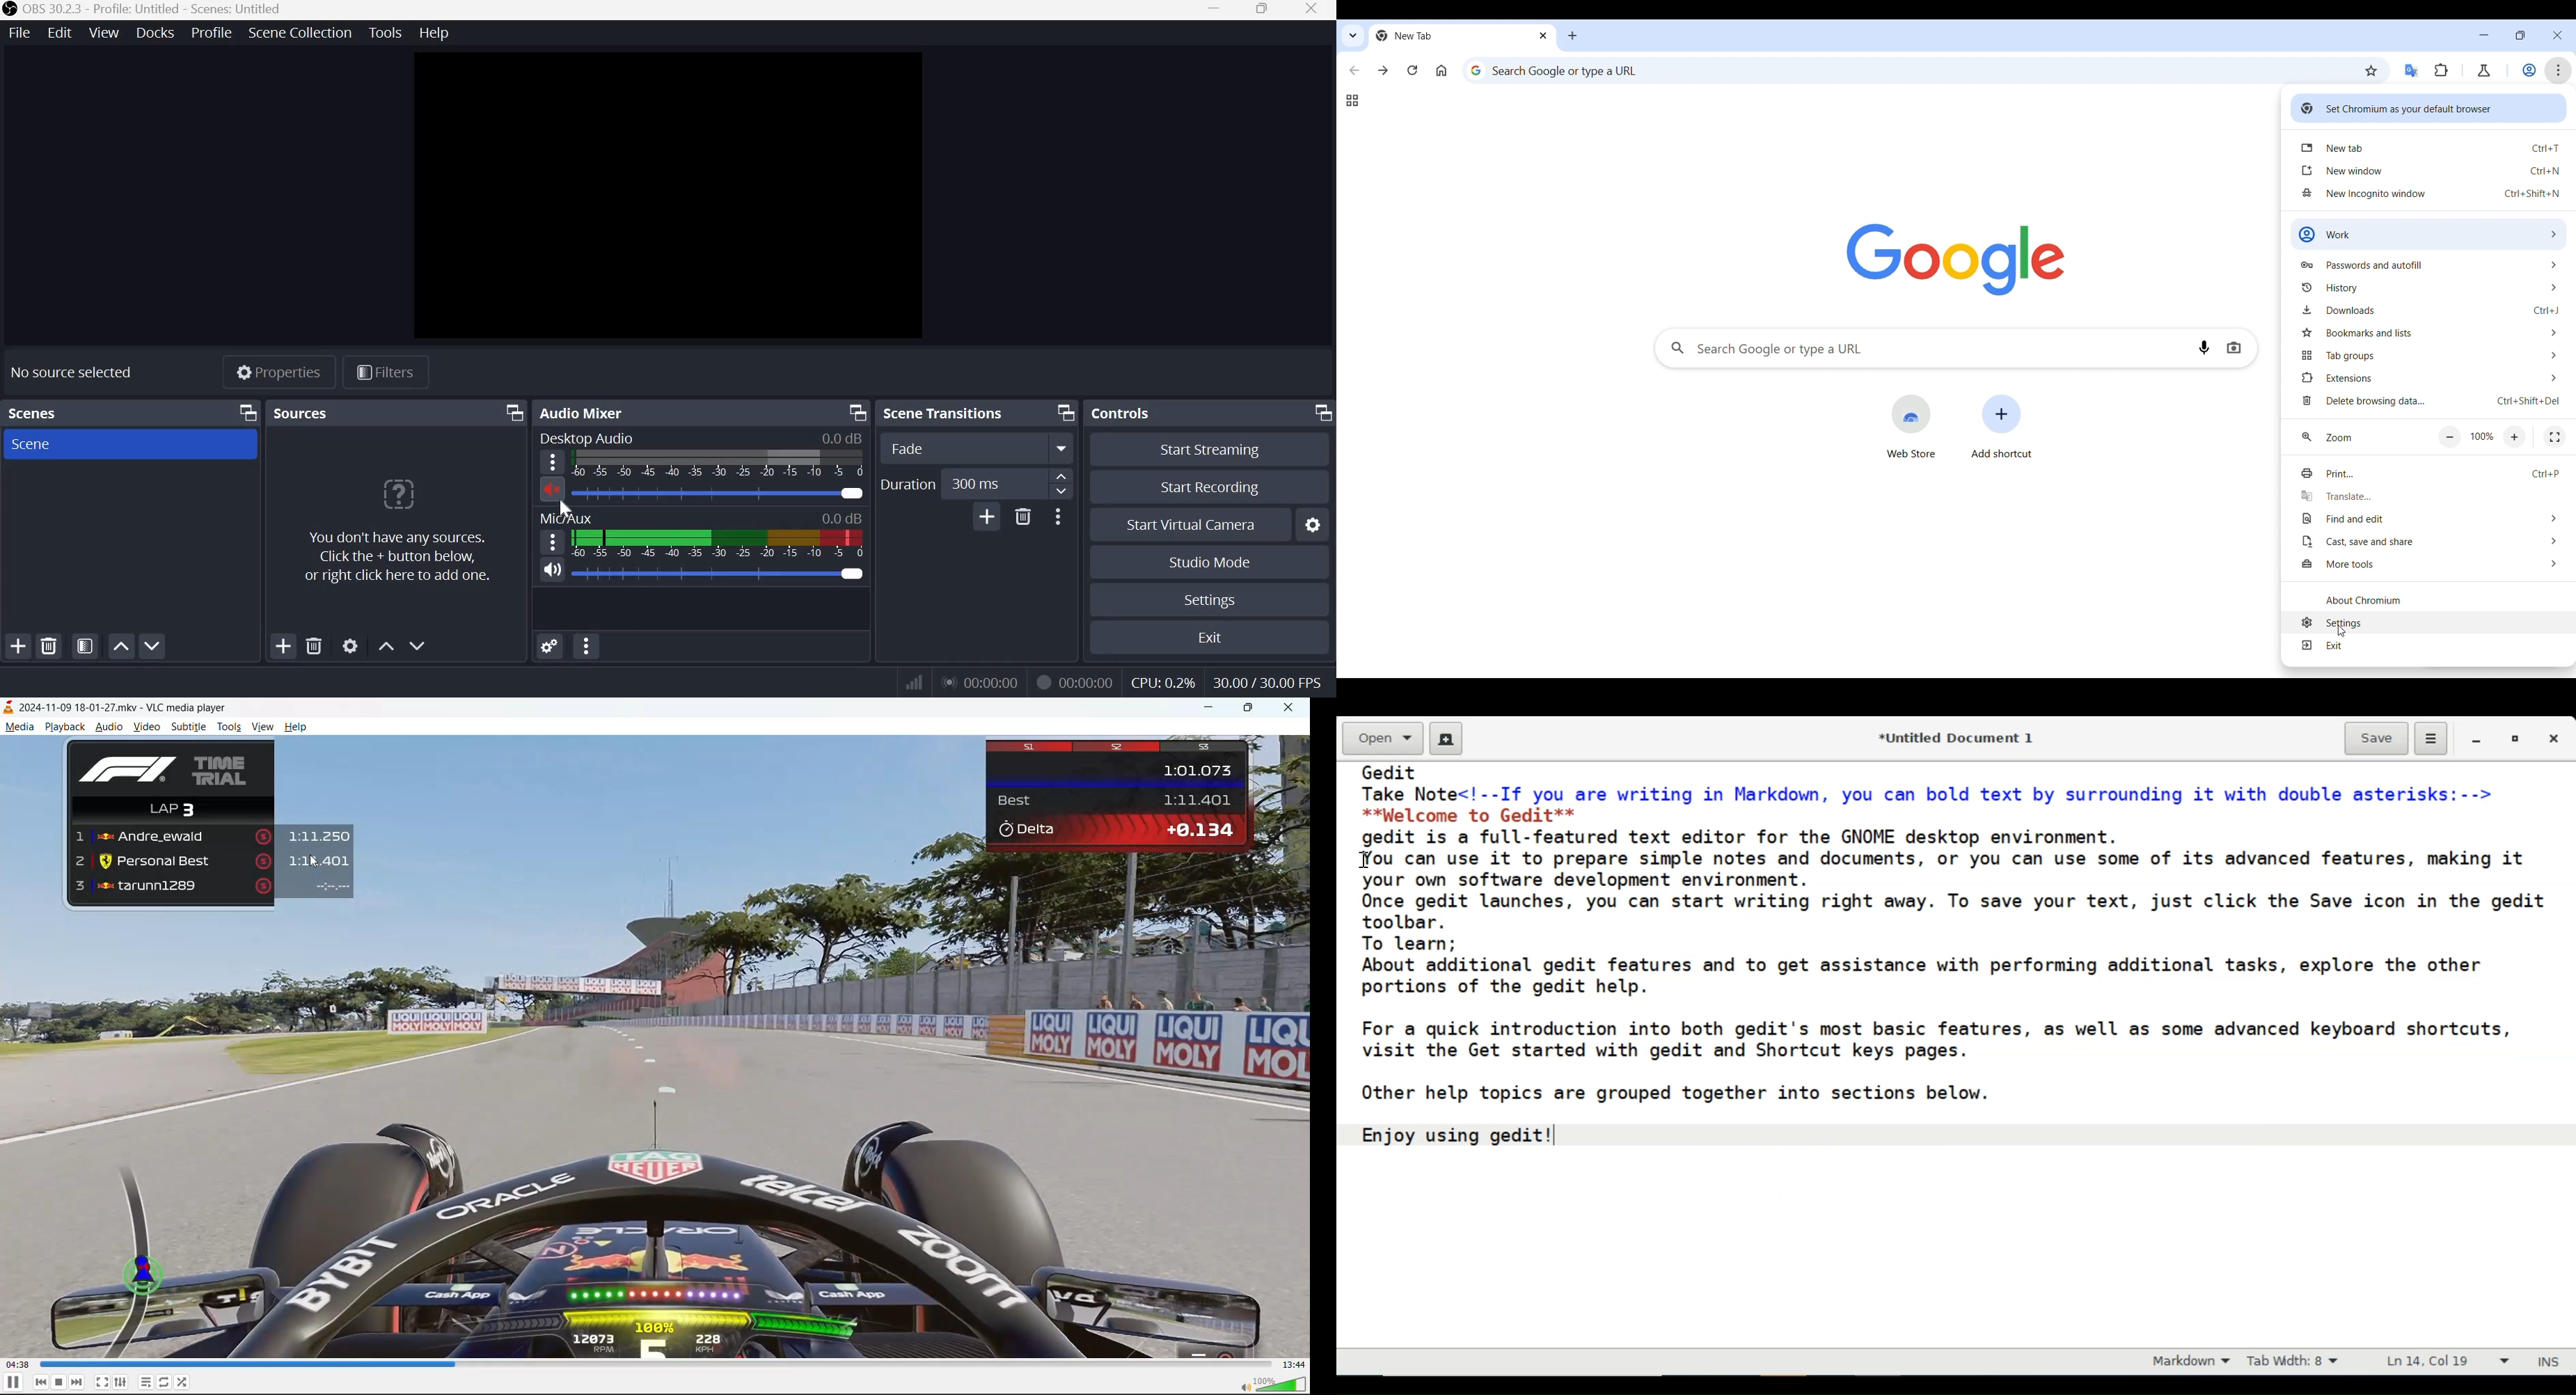 Image resolution: width=2576 pixels, height=1400 pixels. Describe the element at coordinates (84, 647) in the screenshot. I see `Open scene filters` at that location.